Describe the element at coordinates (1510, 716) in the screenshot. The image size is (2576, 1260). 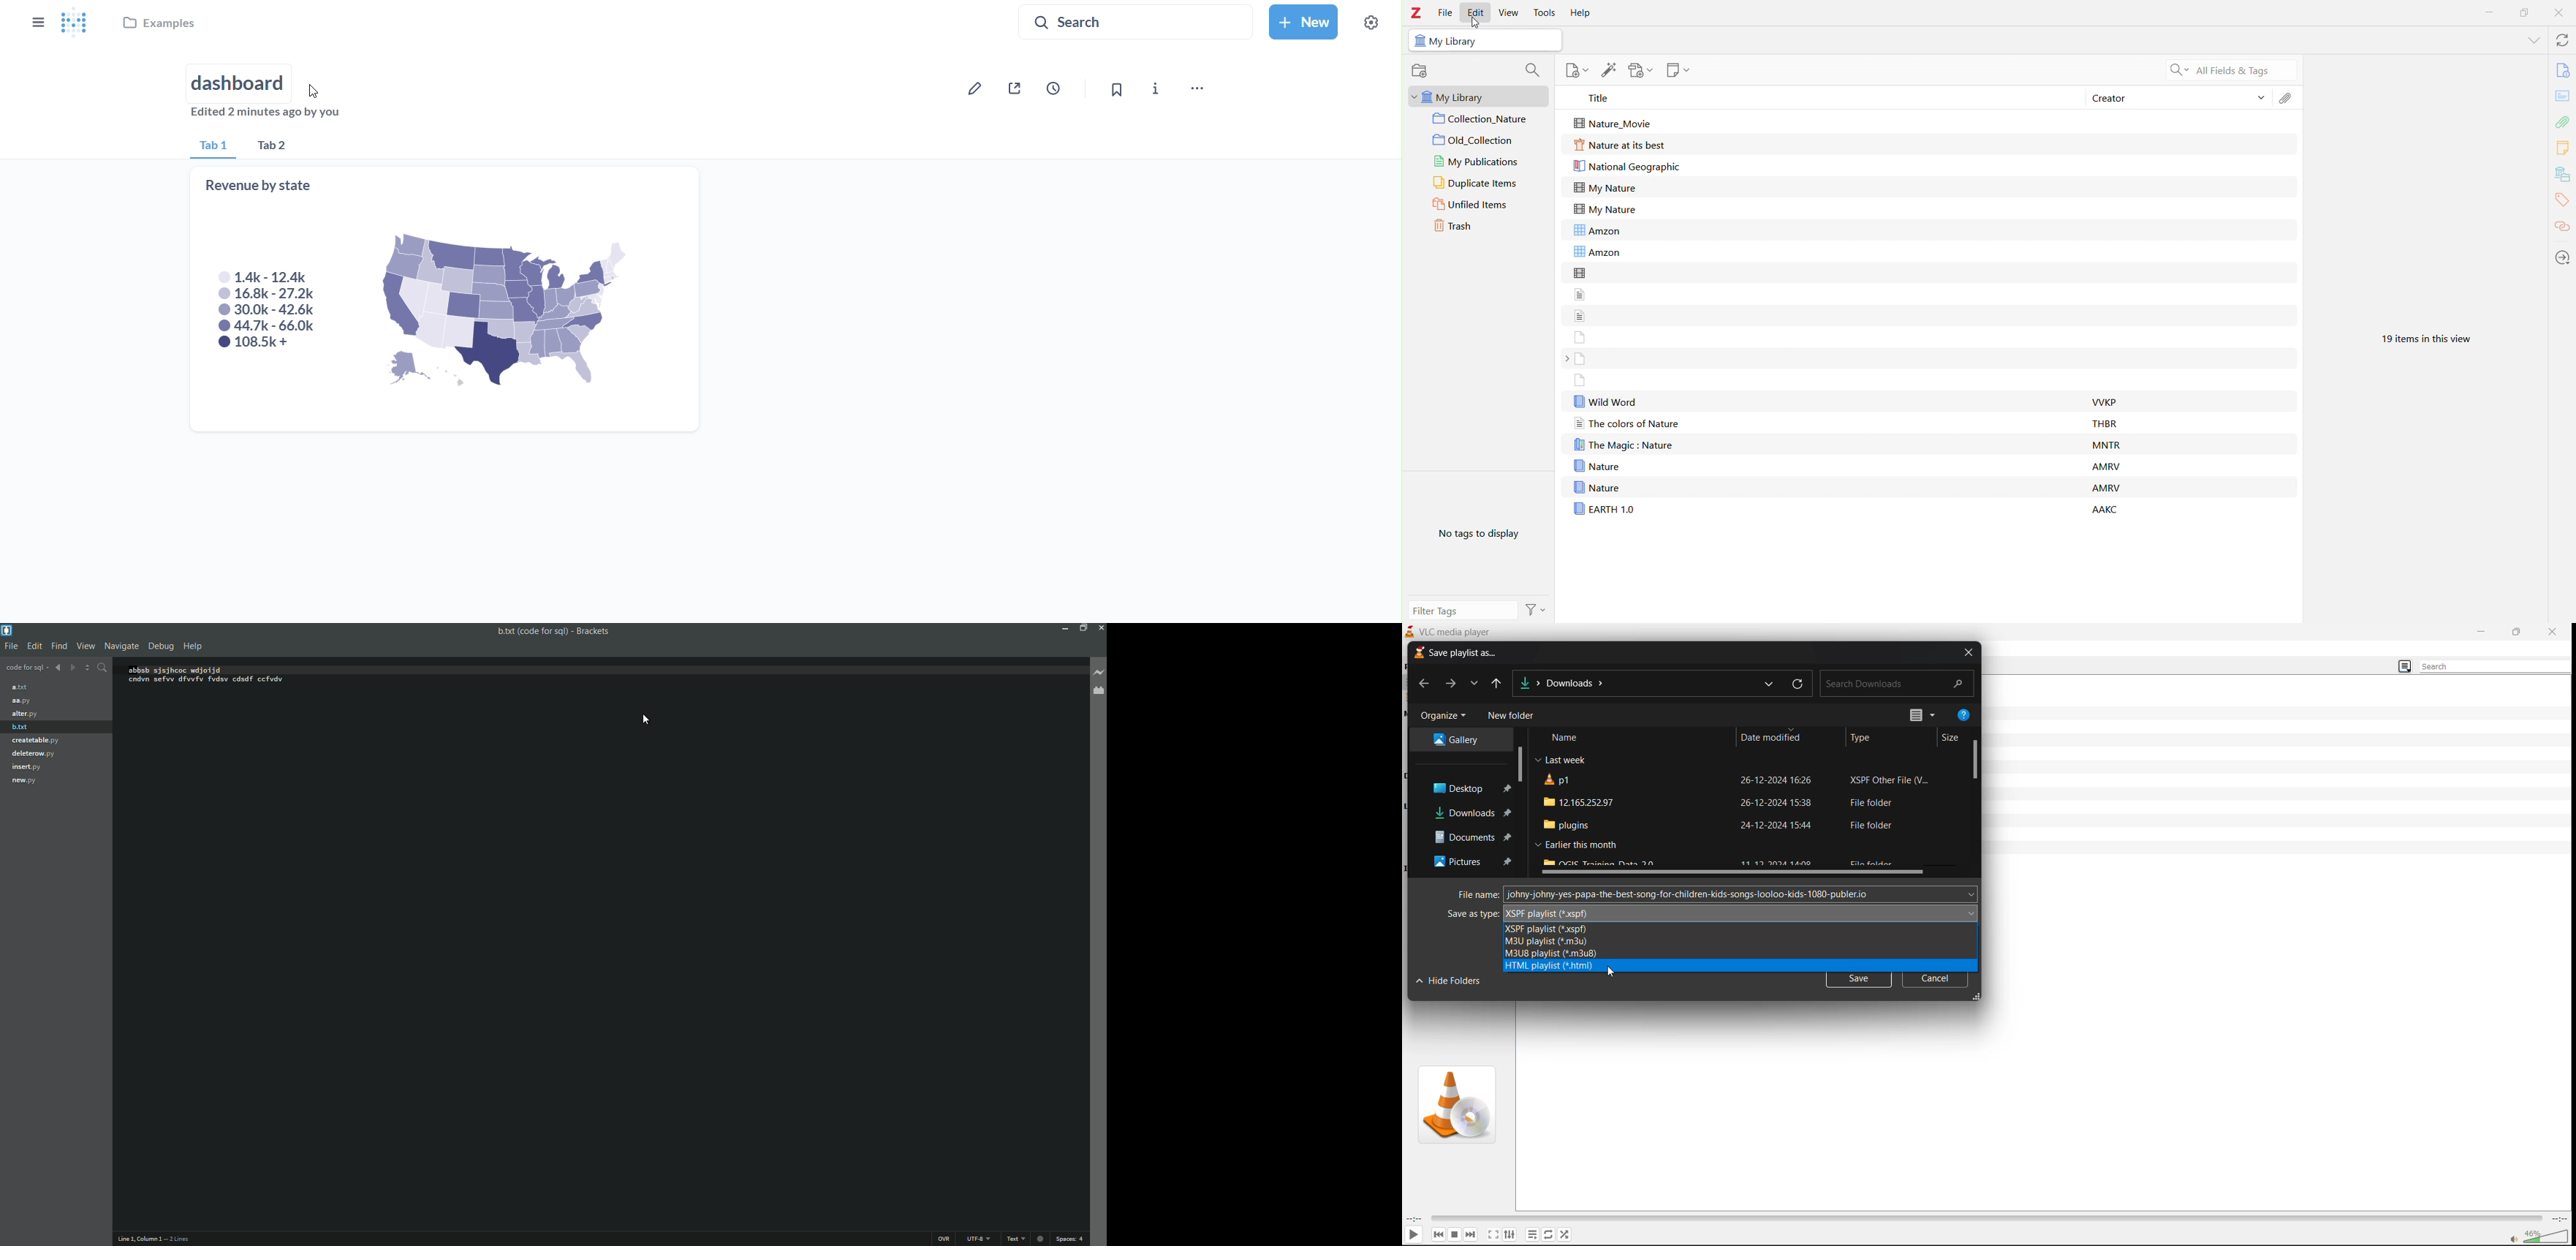
I see `new folder` at that location.